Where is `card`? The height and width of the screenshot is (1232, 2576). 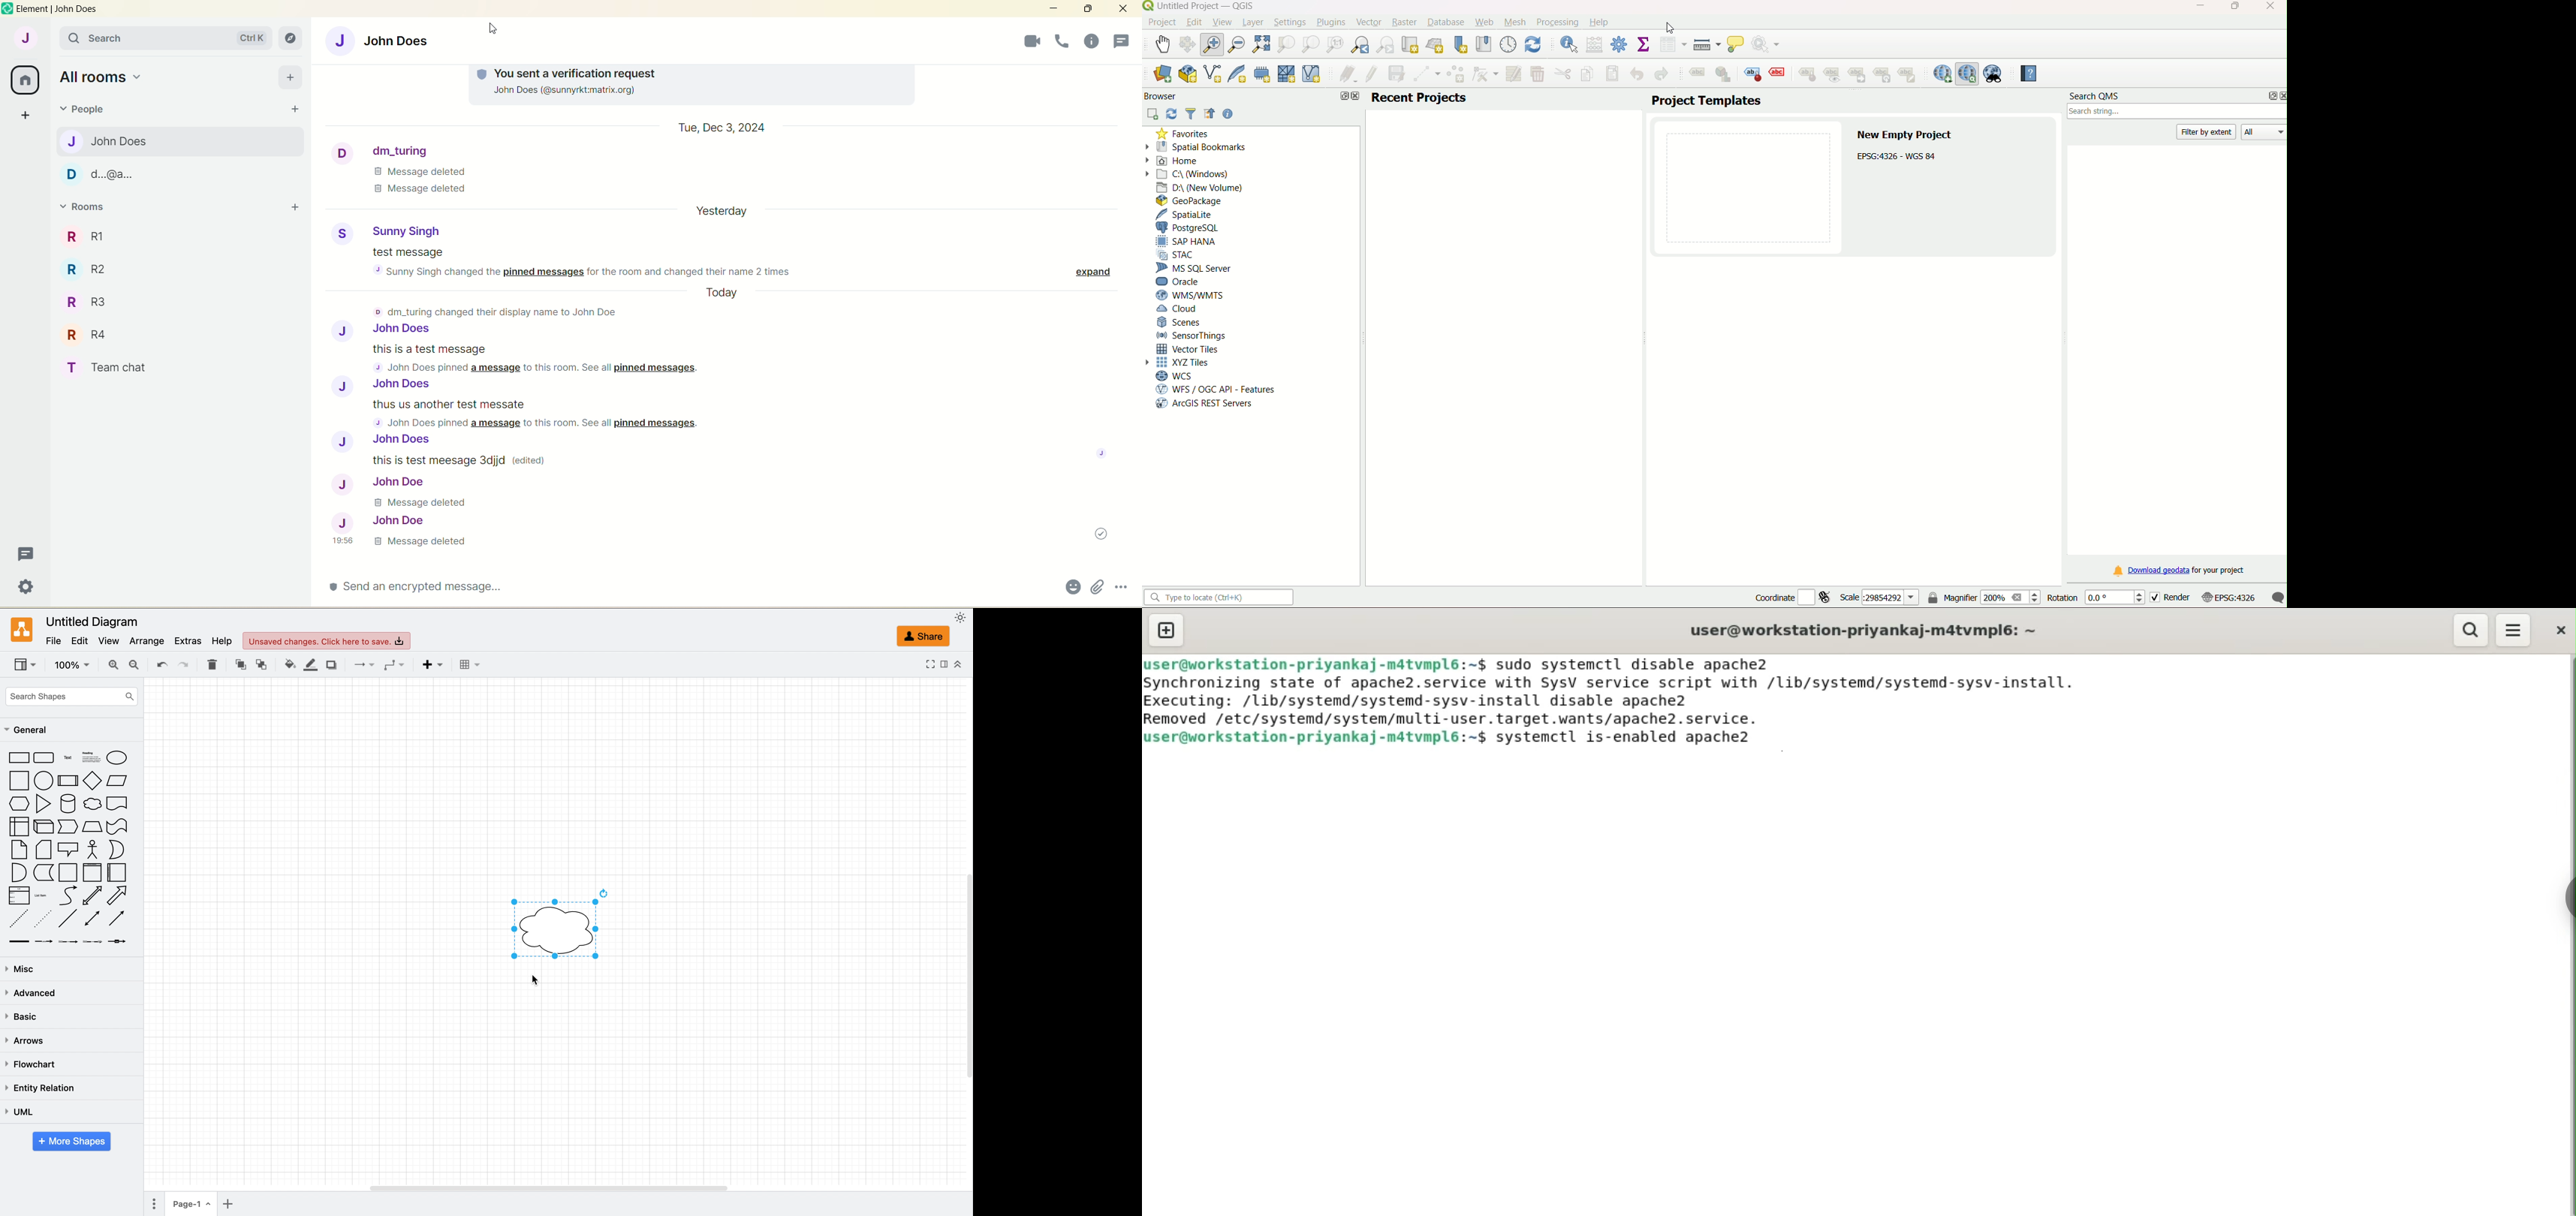 card is located at coordinates (42, 850).